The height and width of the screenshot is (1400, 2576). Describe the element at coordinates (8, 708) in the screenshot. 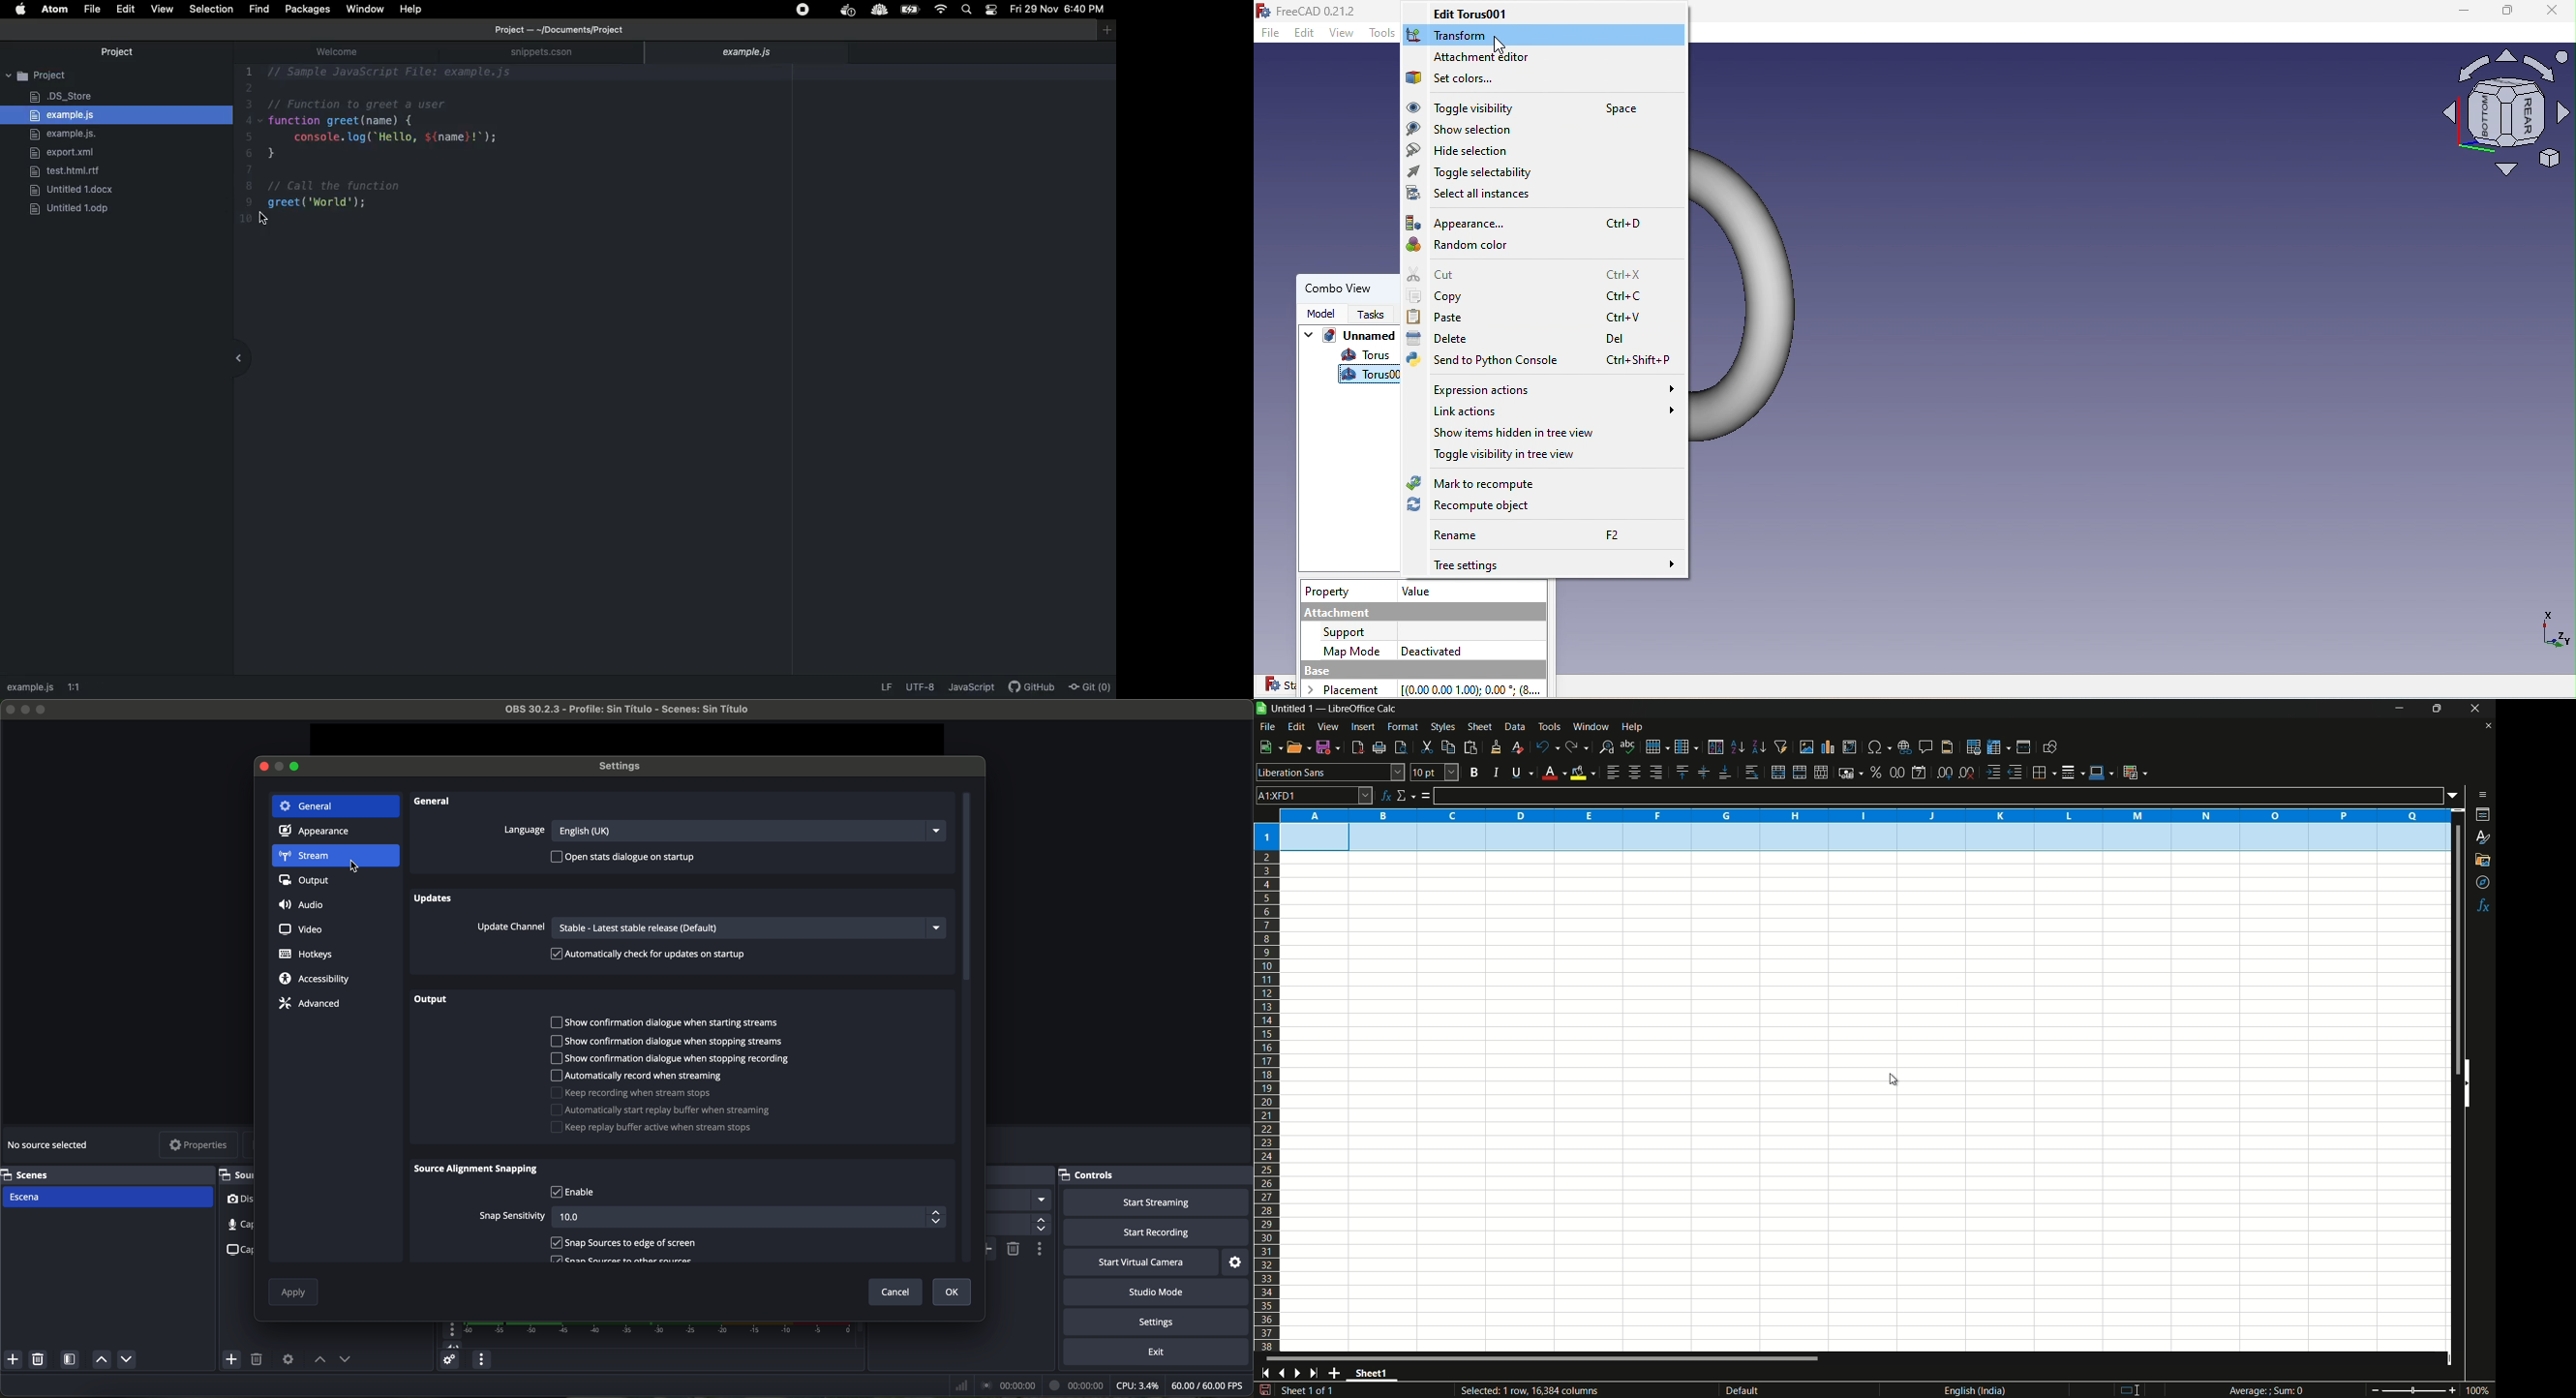

I see `close program` at that location.